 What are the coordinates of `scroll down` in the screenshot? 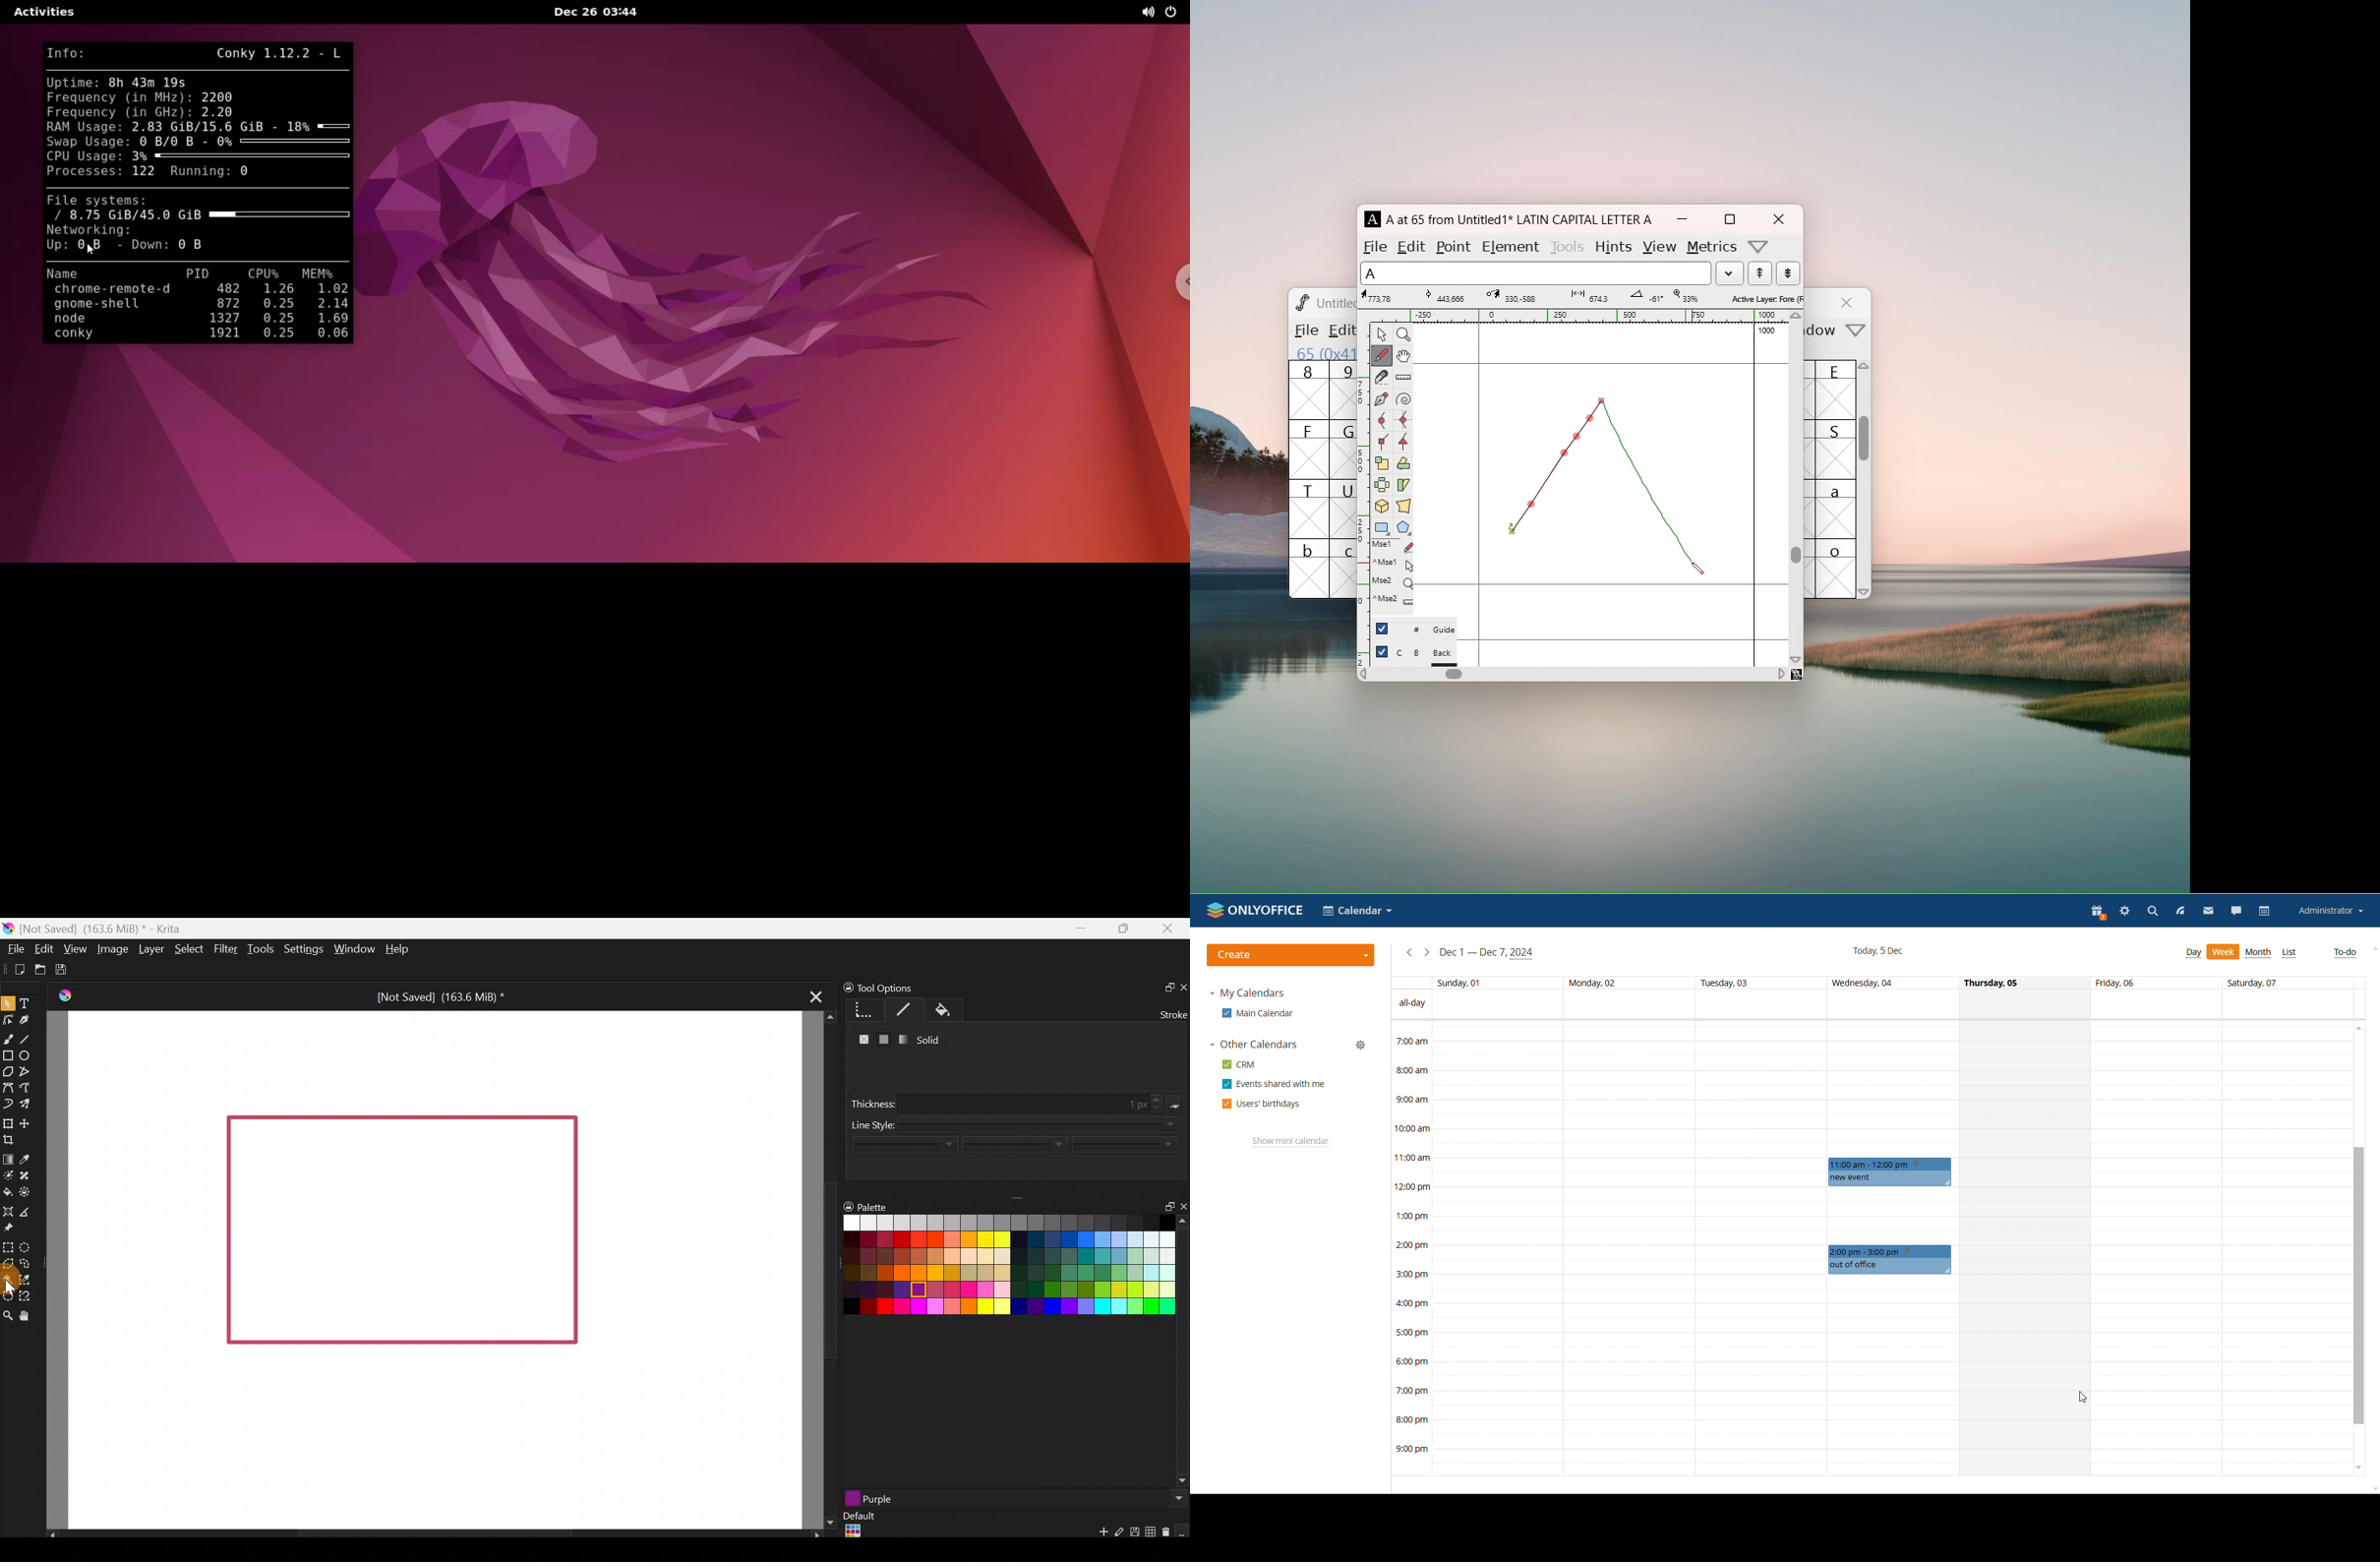 It's located at (1865, 591).